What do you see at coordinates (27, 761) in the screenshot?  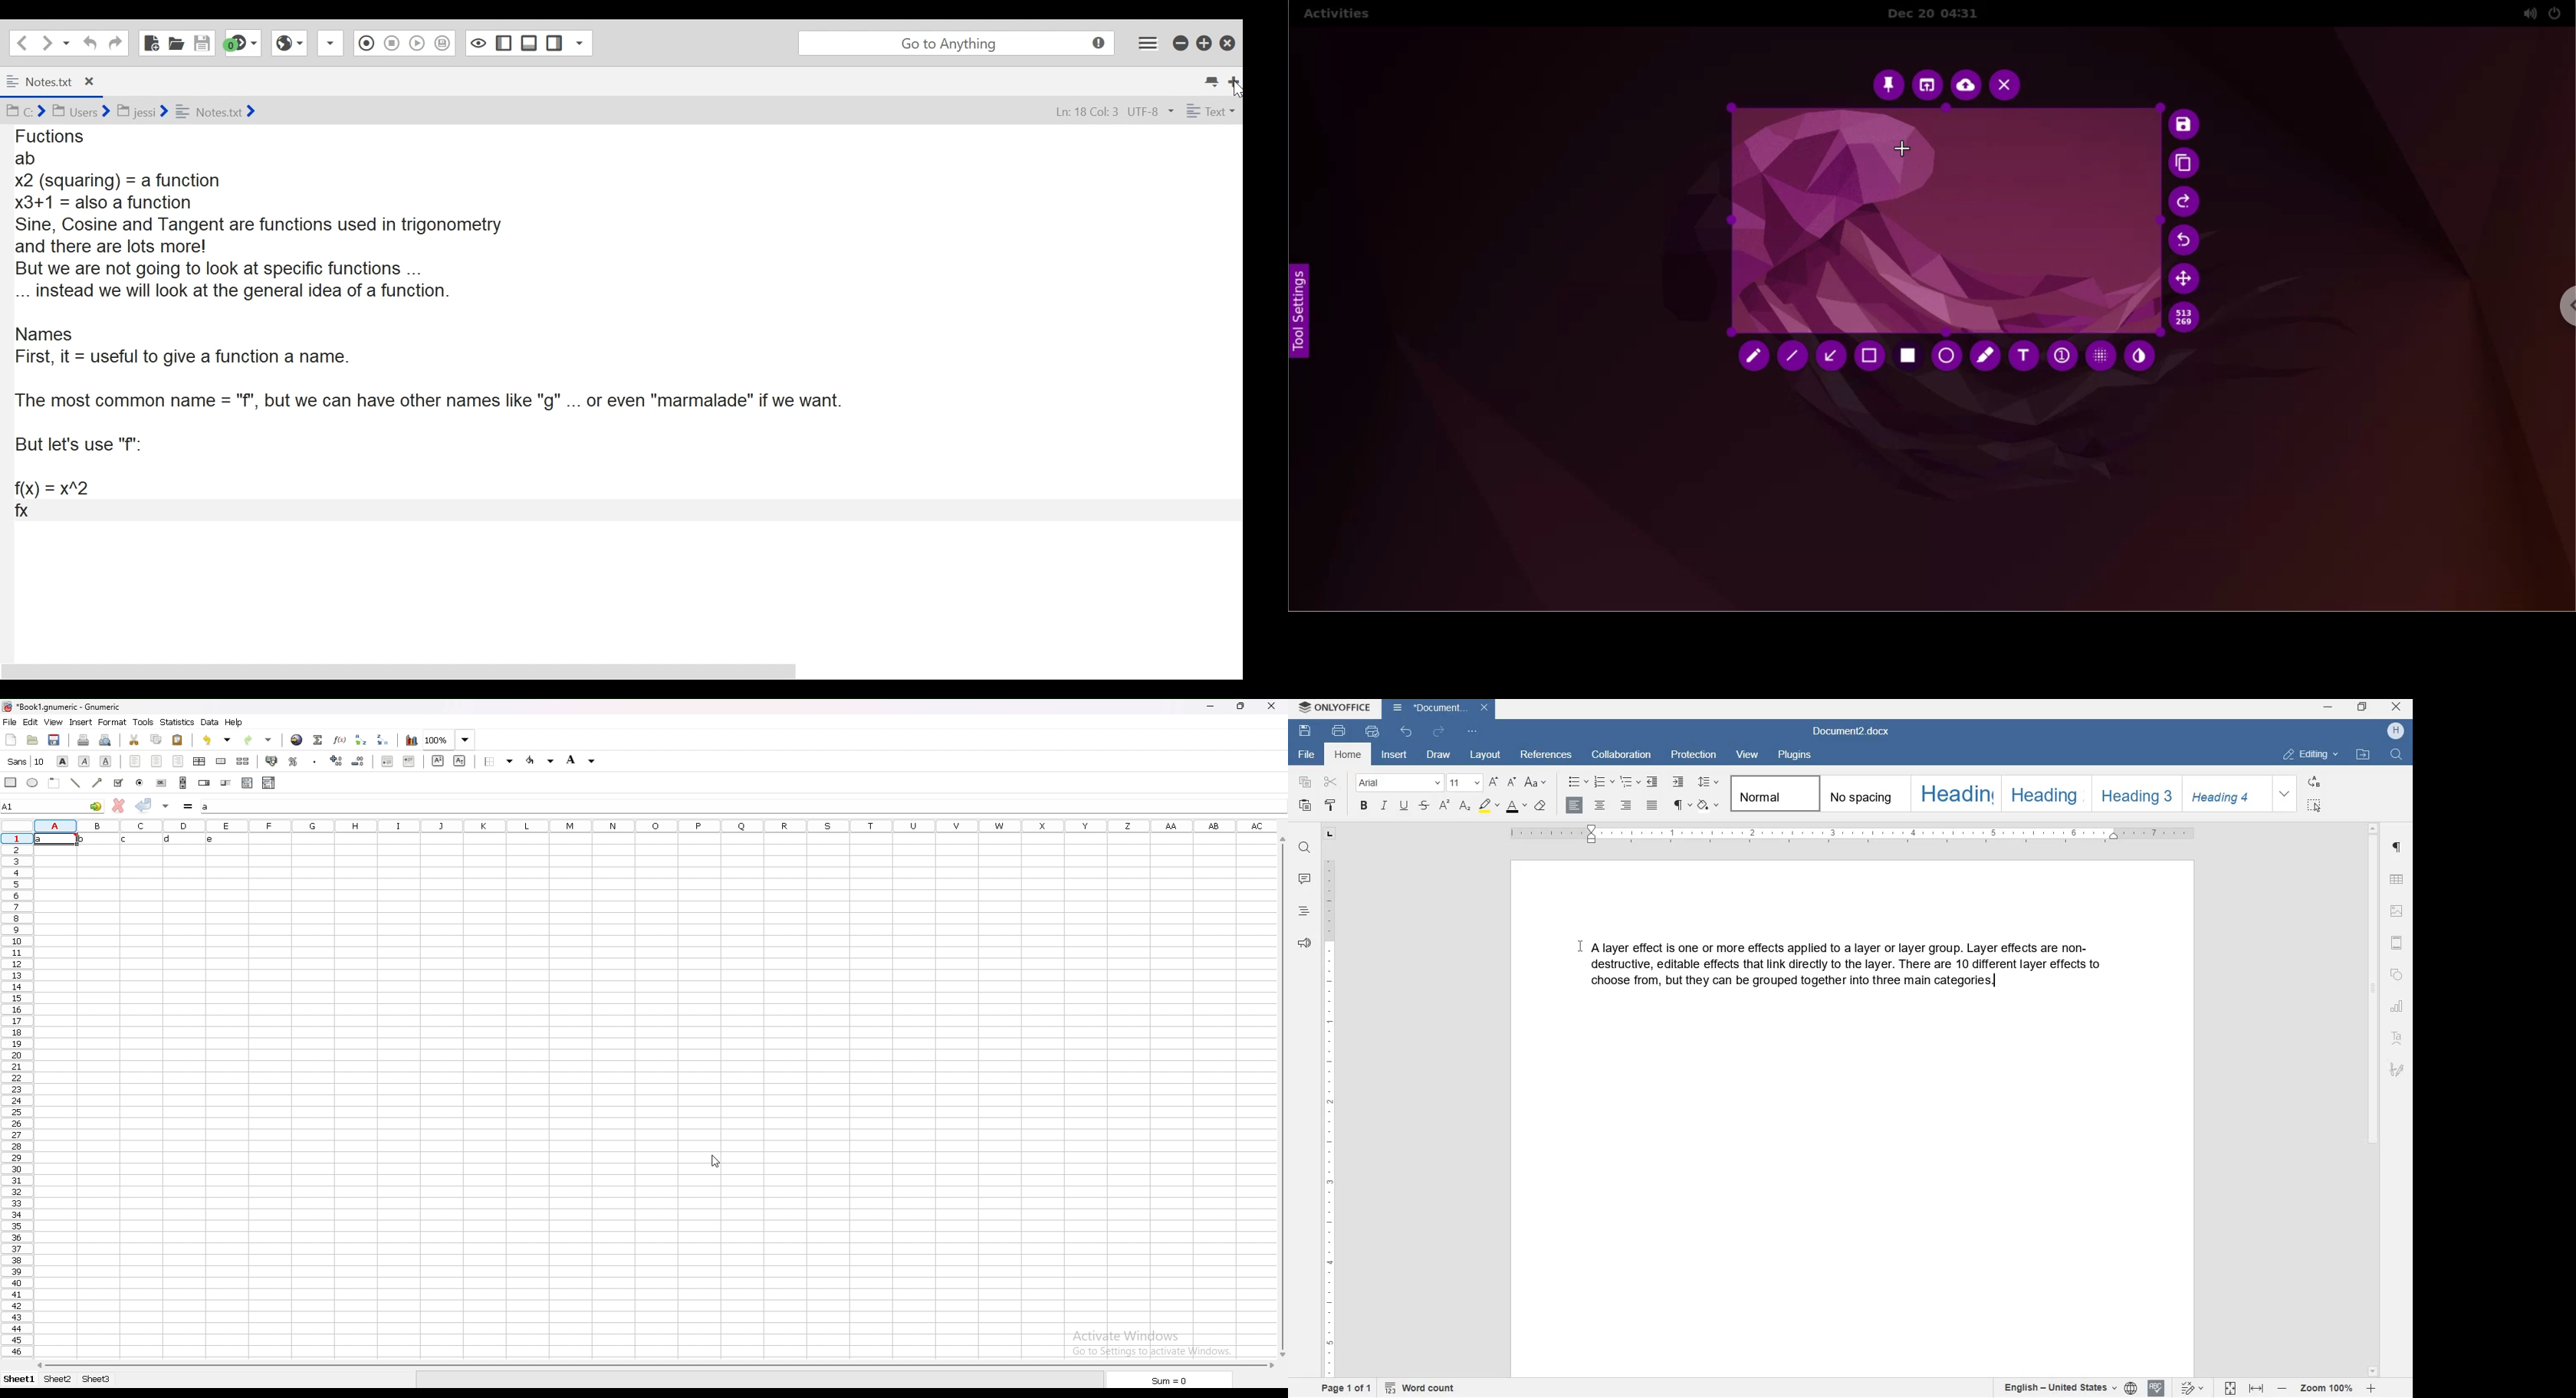 I see `font` at bounding box center [27, 761].